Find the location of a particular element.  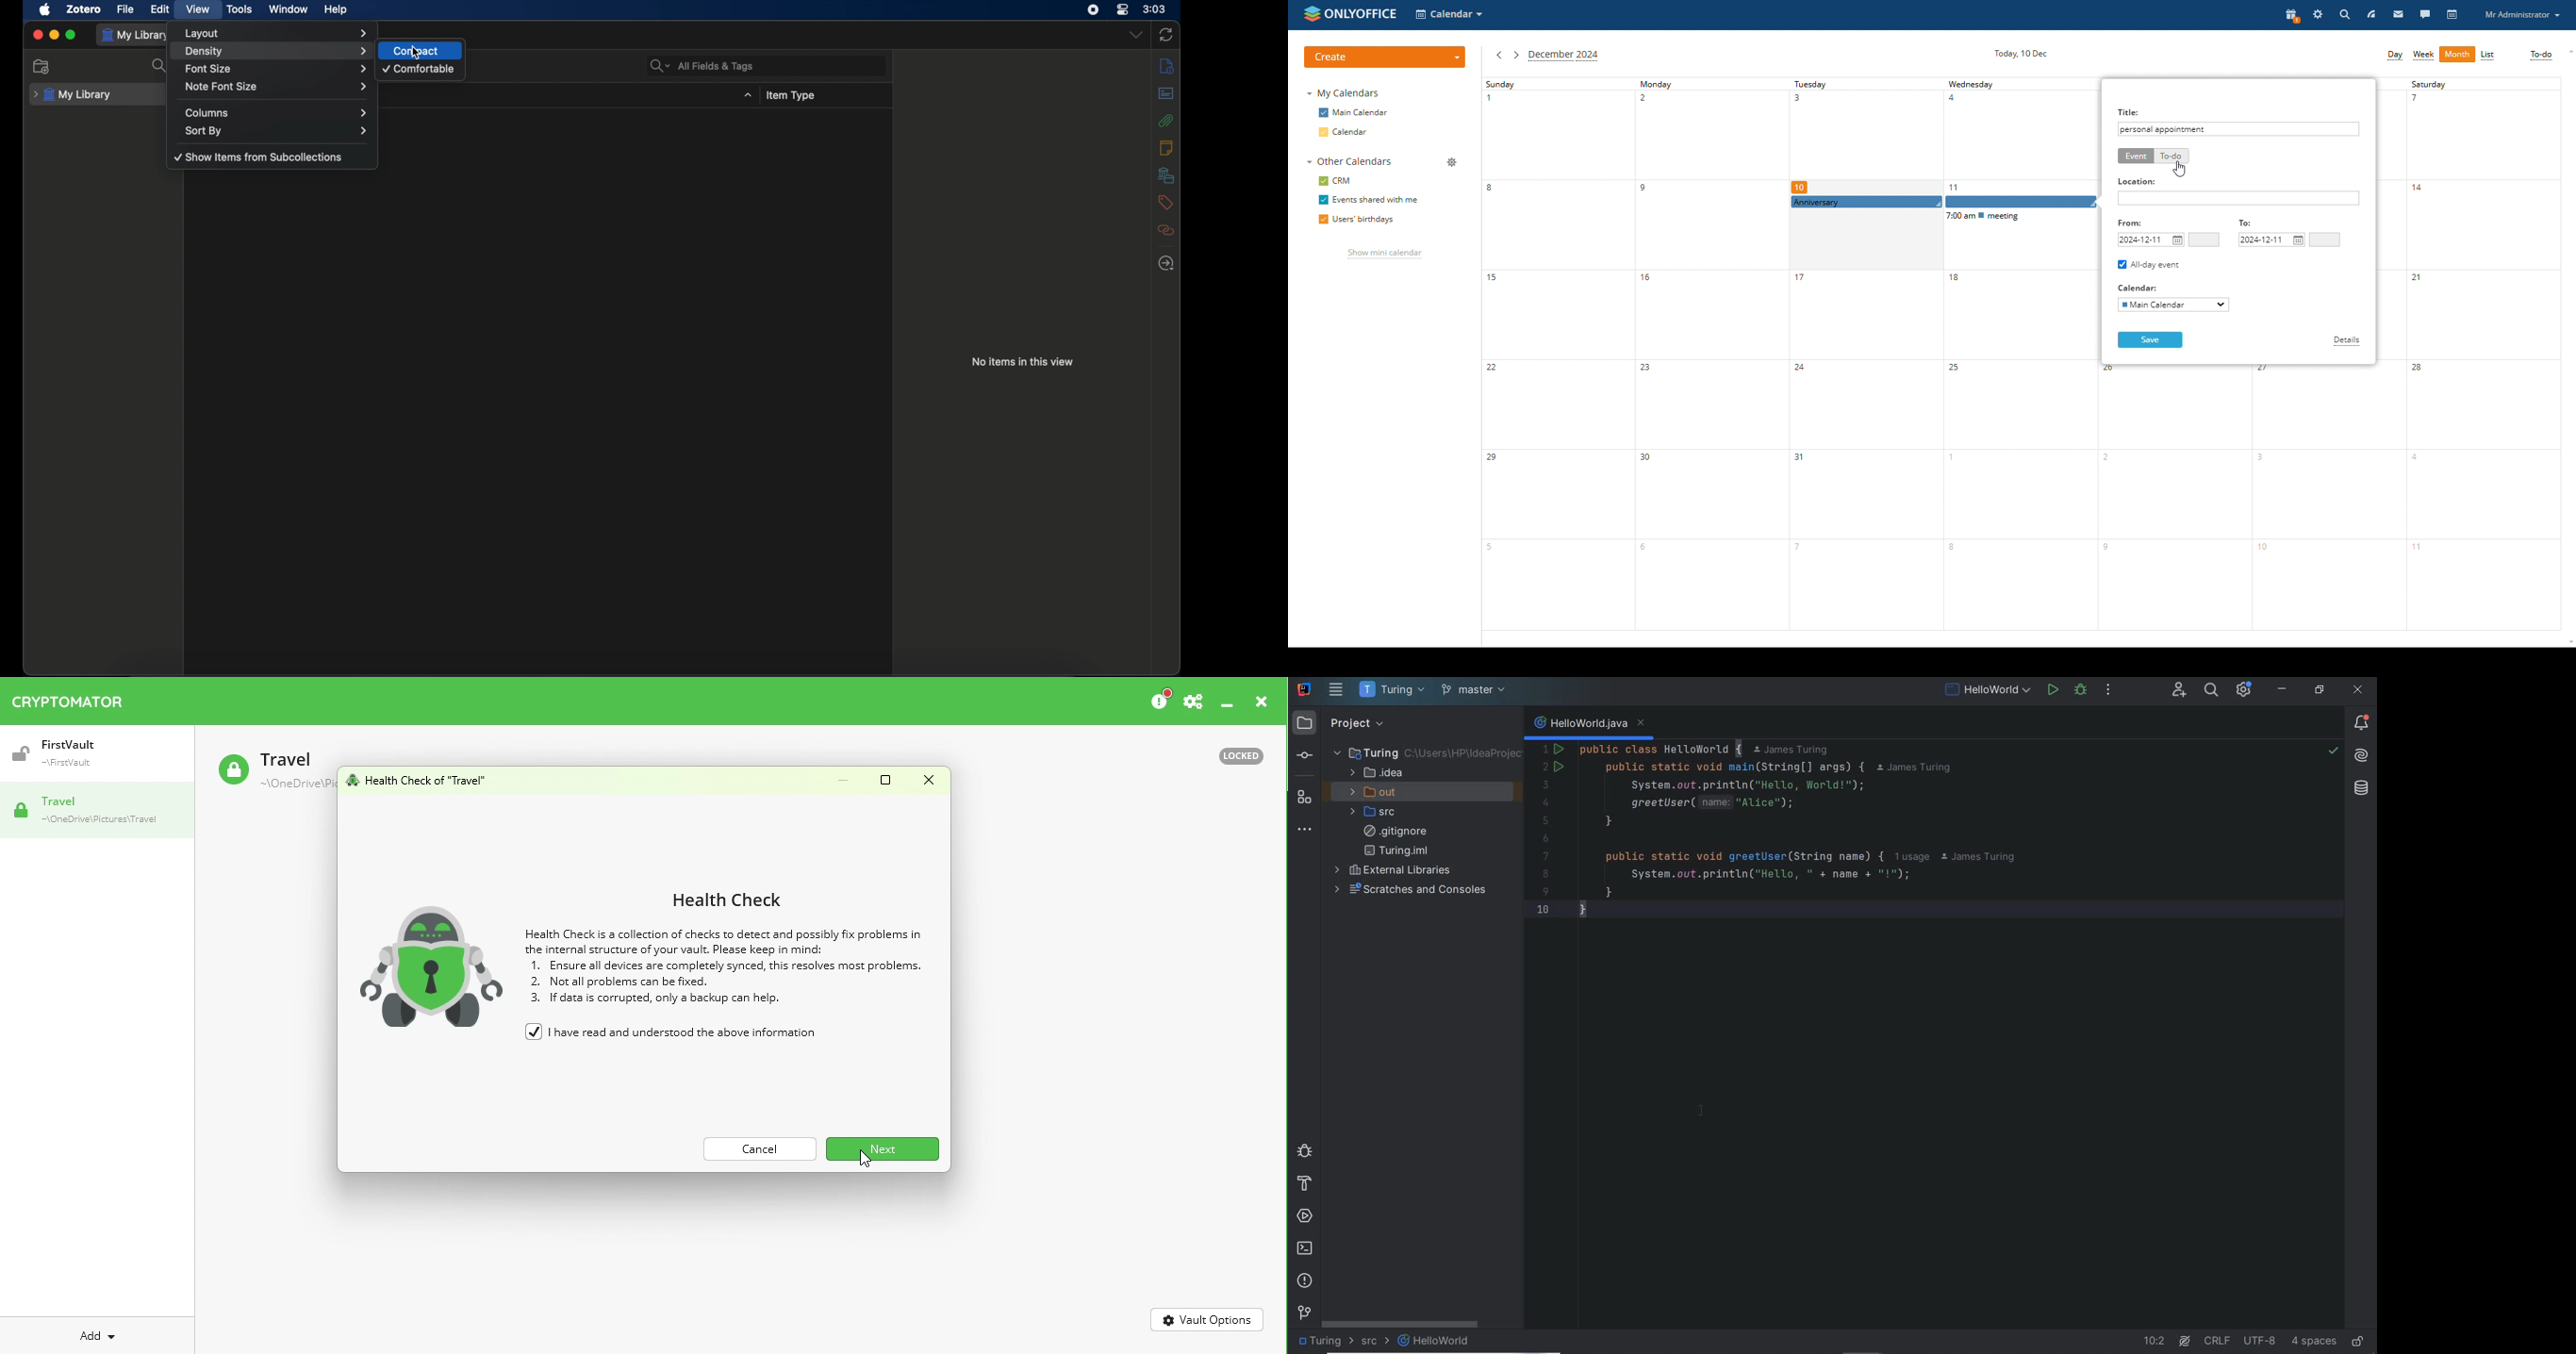

time is located at coordinates (1155, 8).